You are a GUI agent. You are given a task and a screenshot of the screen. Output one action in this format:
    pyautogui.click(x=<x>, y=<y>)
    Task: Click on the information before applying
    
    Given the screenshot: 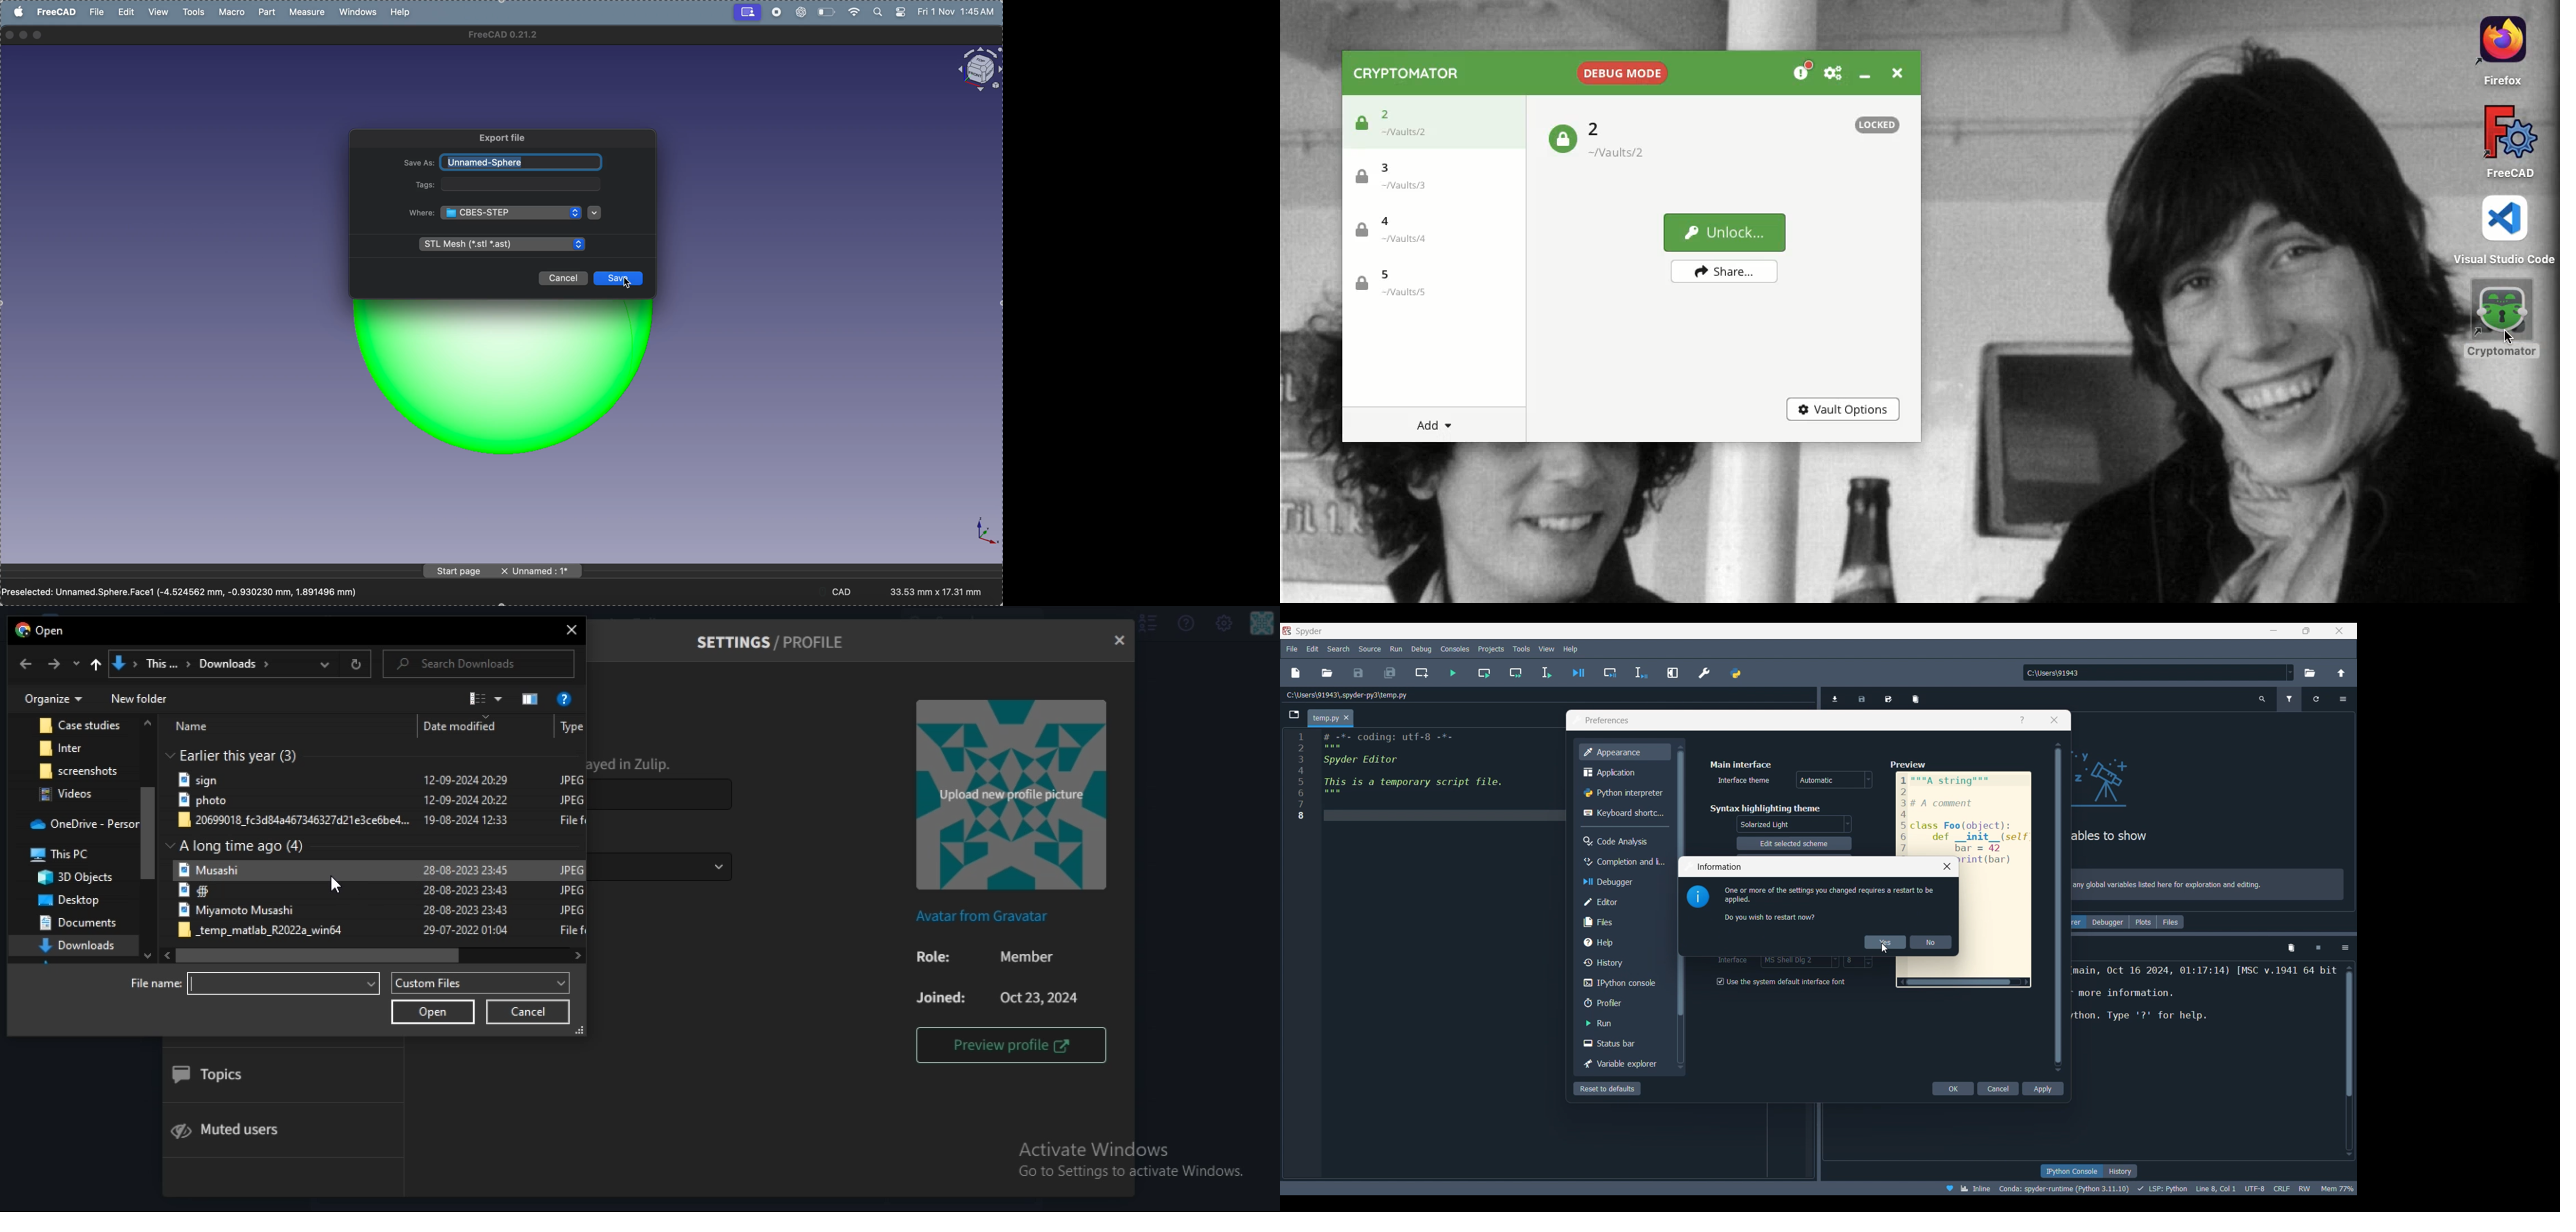 What is the action you would take?
    pyautogui.click(x=1828, y=903)
    